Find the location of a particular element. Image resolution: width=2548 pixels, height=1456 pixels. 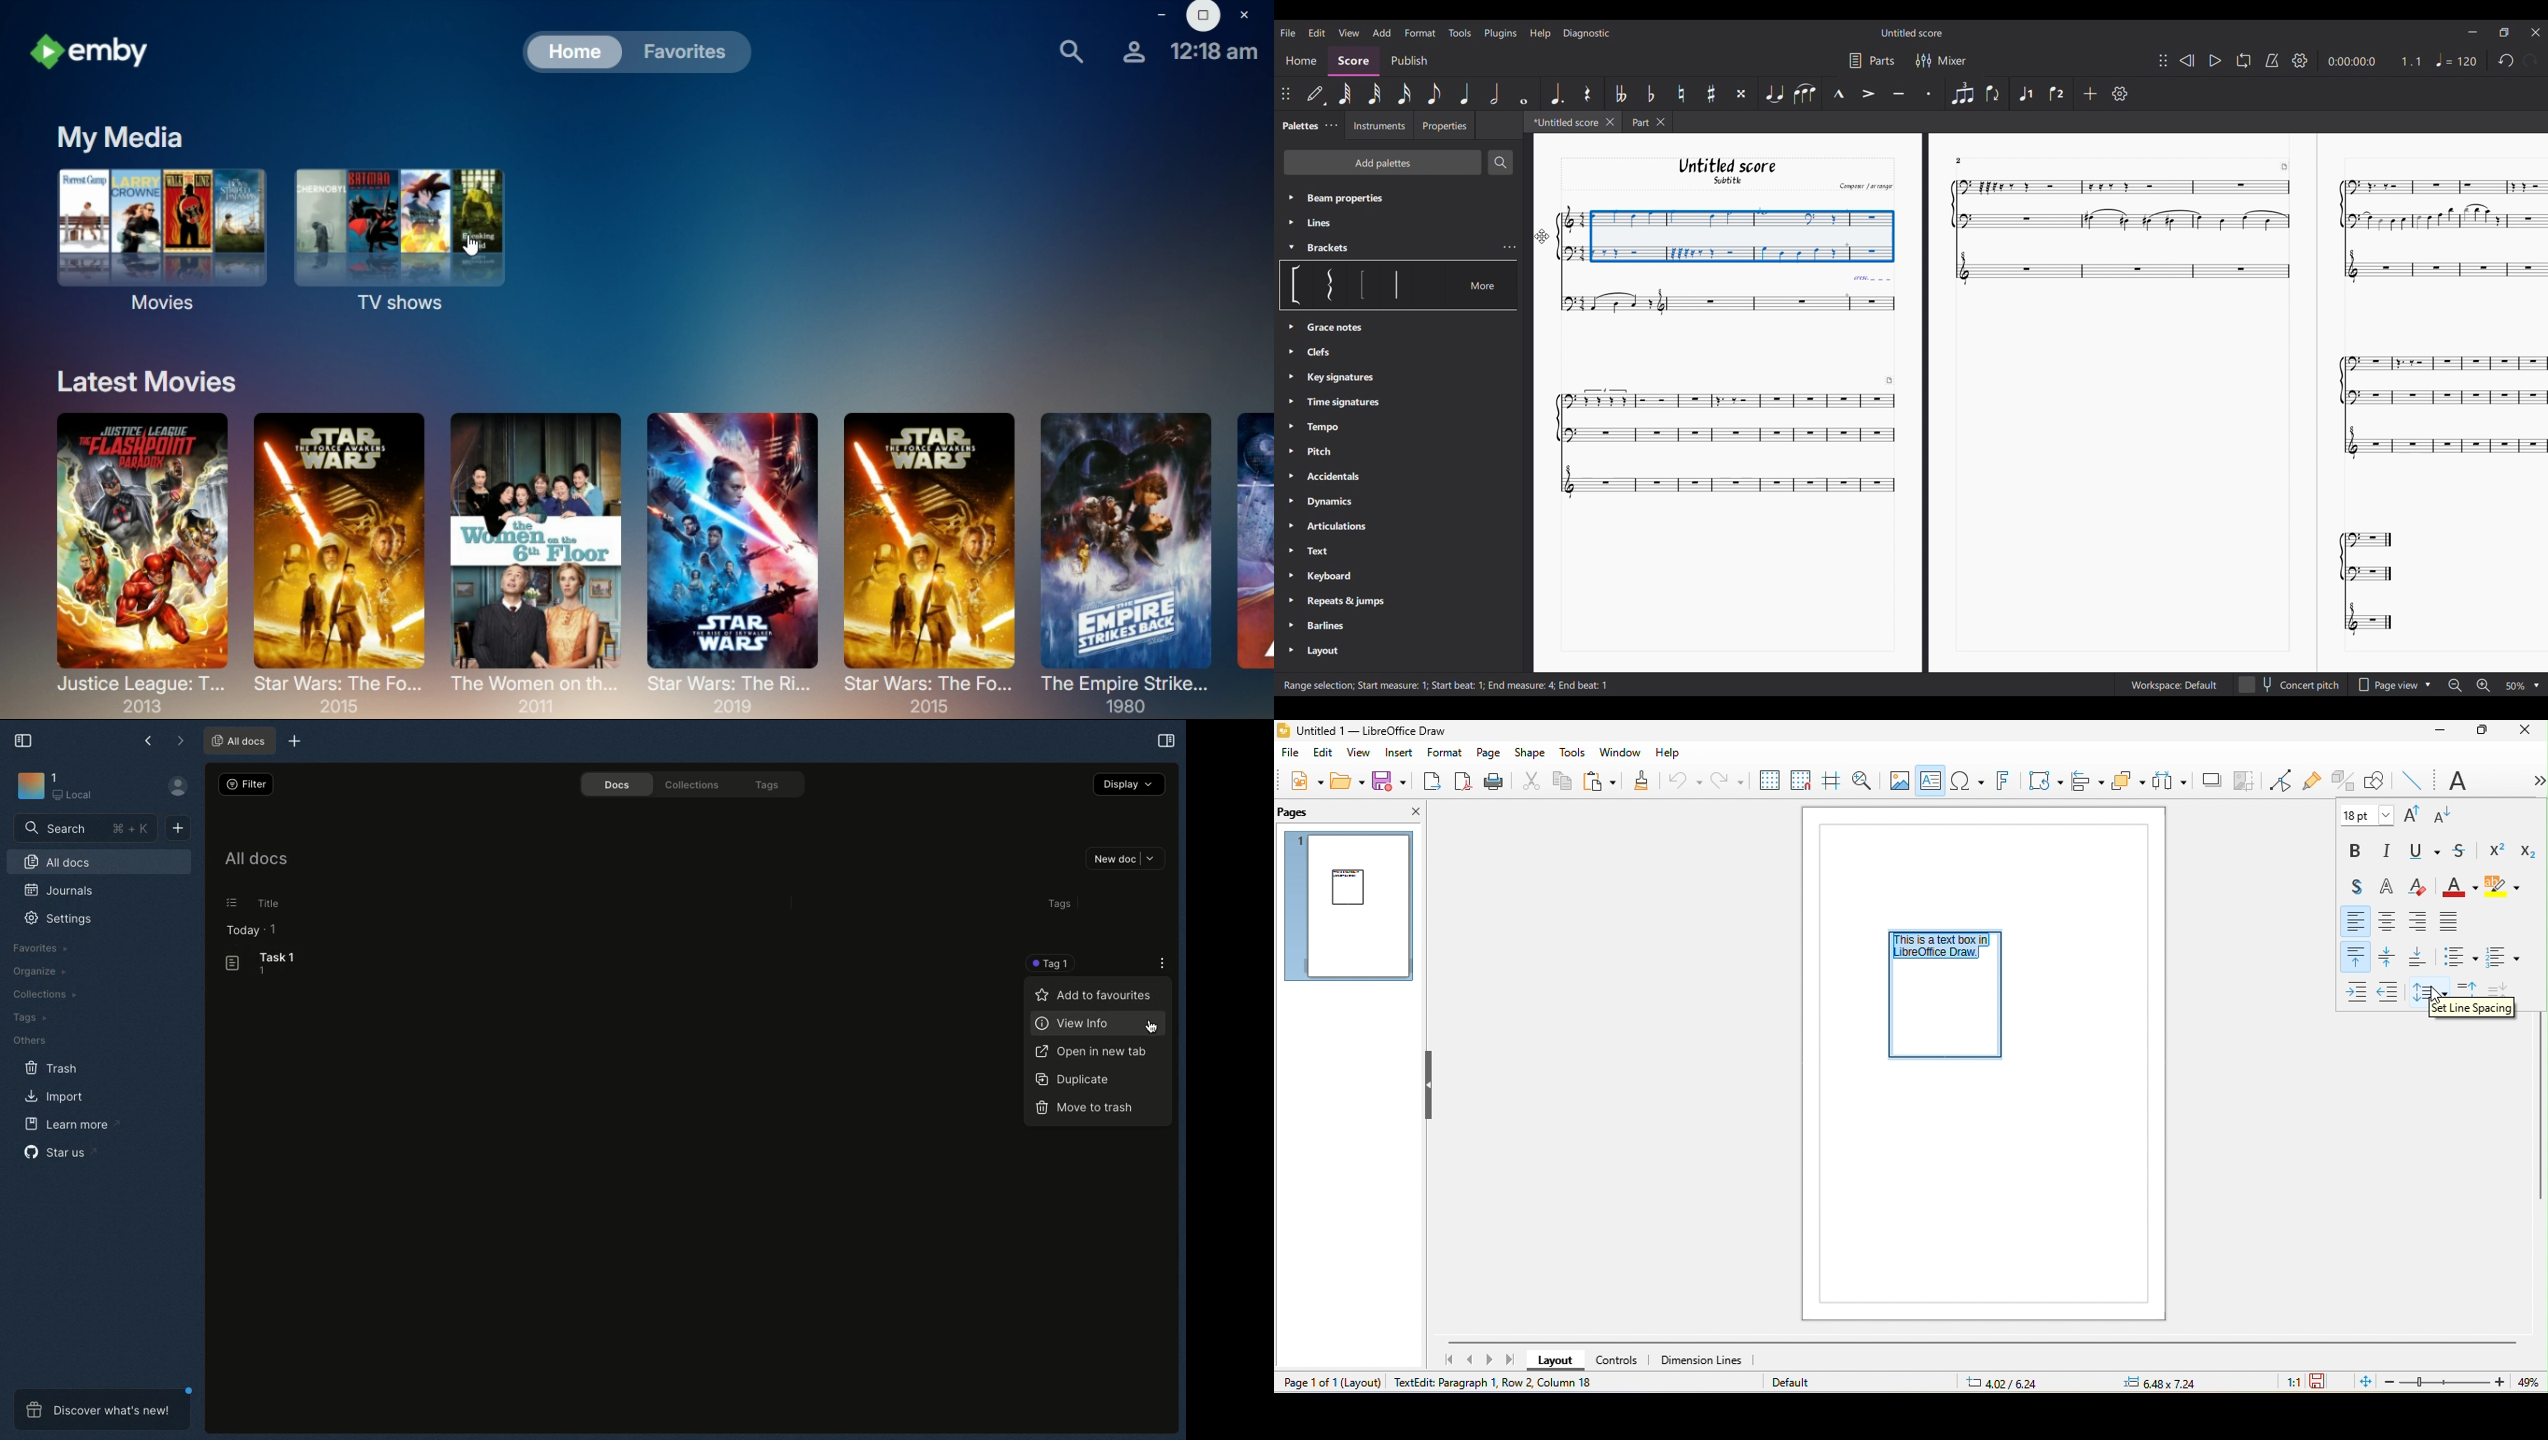

zoom is located at coordinates (2463, 1382).